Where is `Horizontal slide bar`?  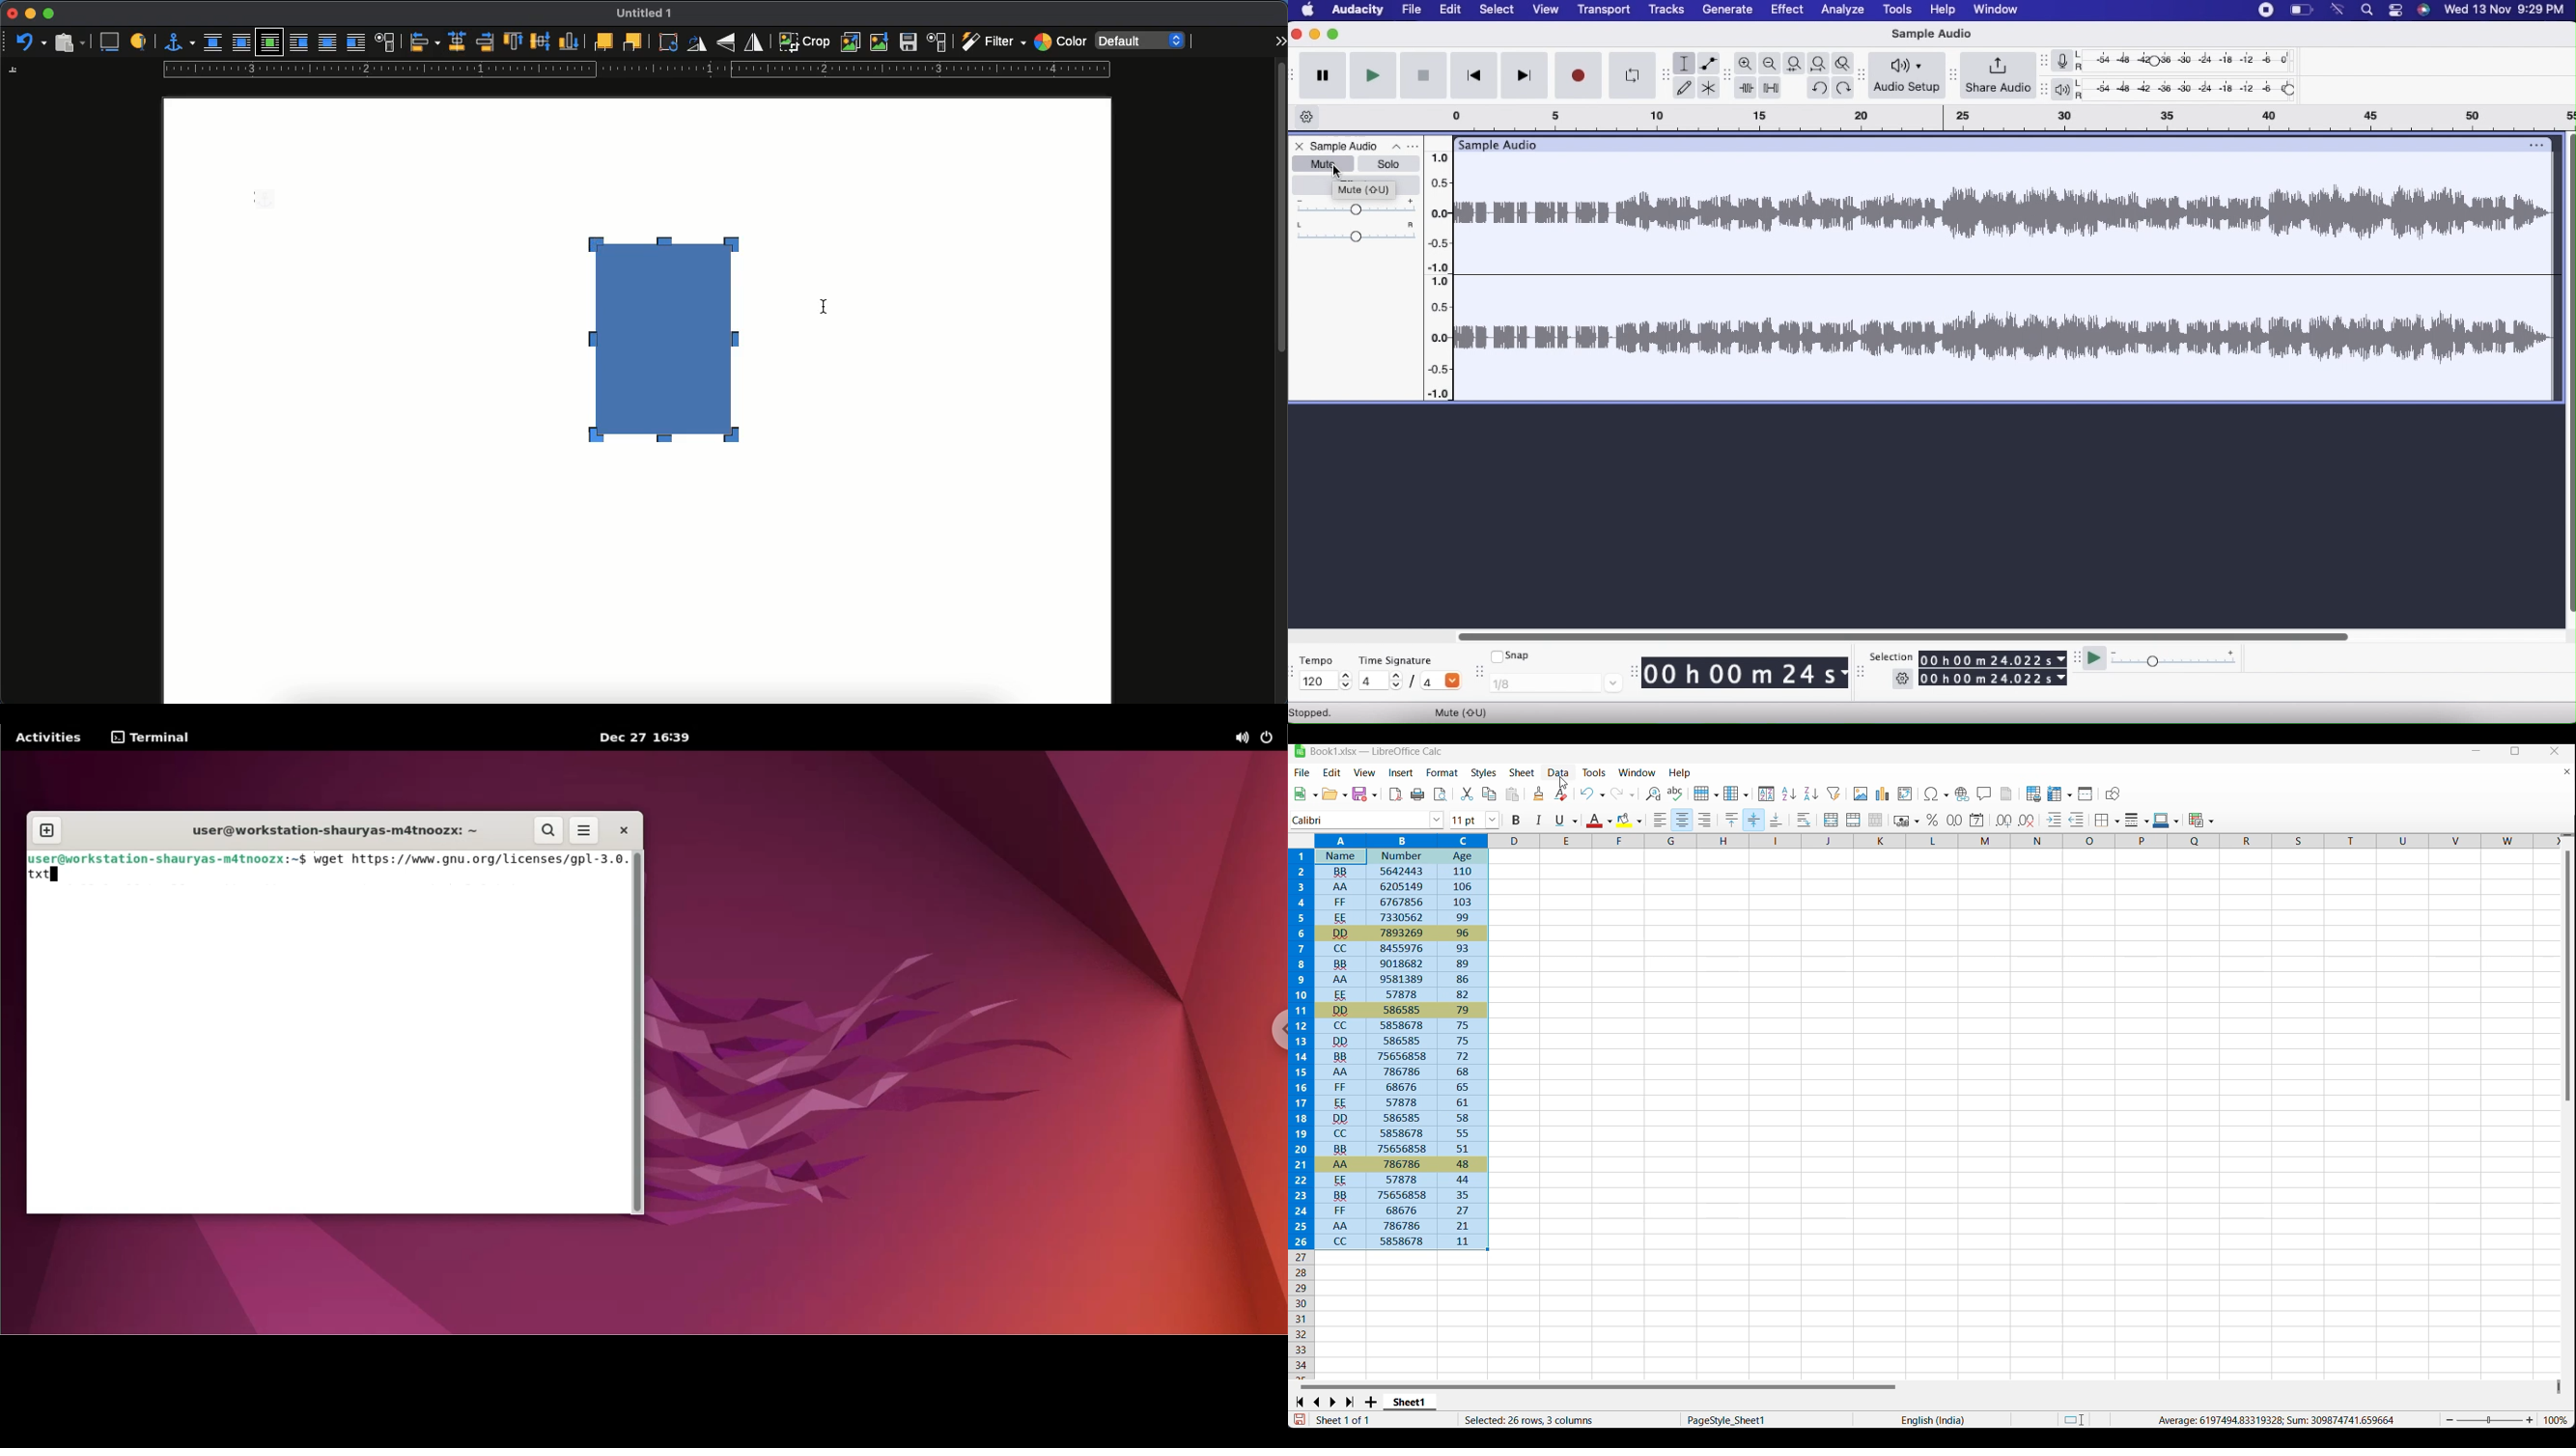
Horizontal slide bar is located at coordinates (1598, 1386).